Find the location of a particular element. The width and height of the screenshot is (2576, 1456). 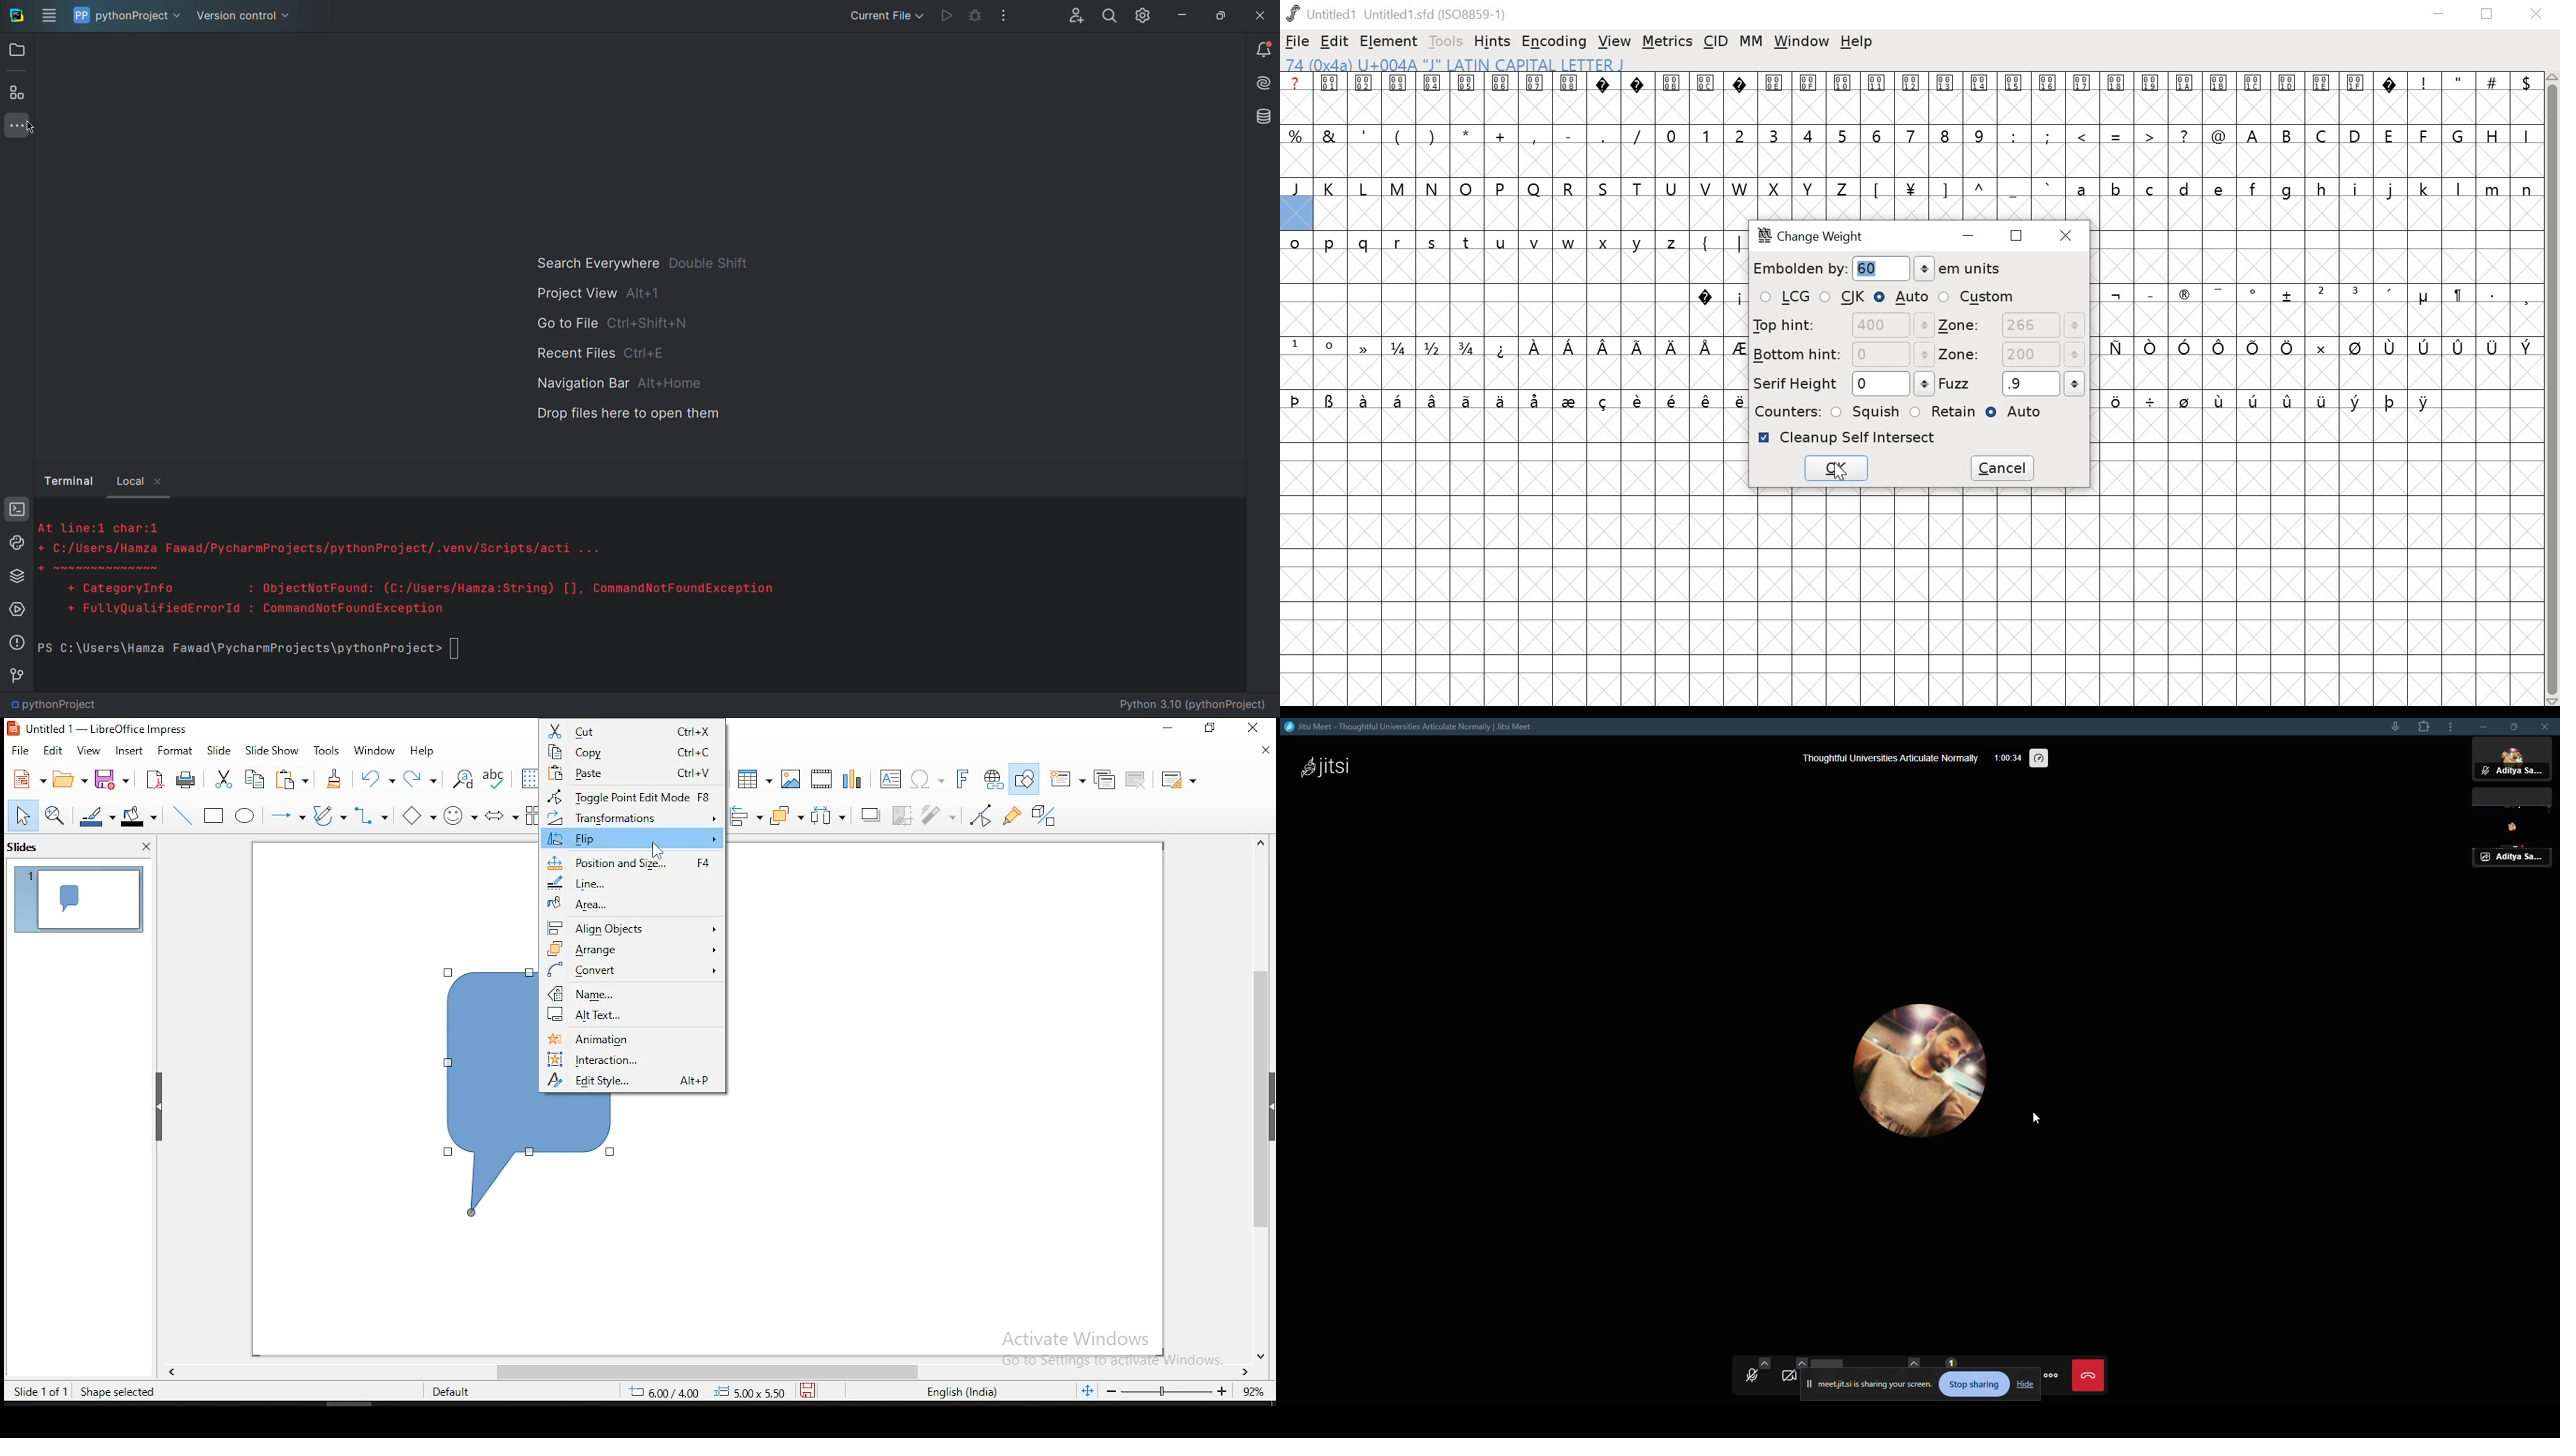

slide 1 is located at coordinates (76, 899).